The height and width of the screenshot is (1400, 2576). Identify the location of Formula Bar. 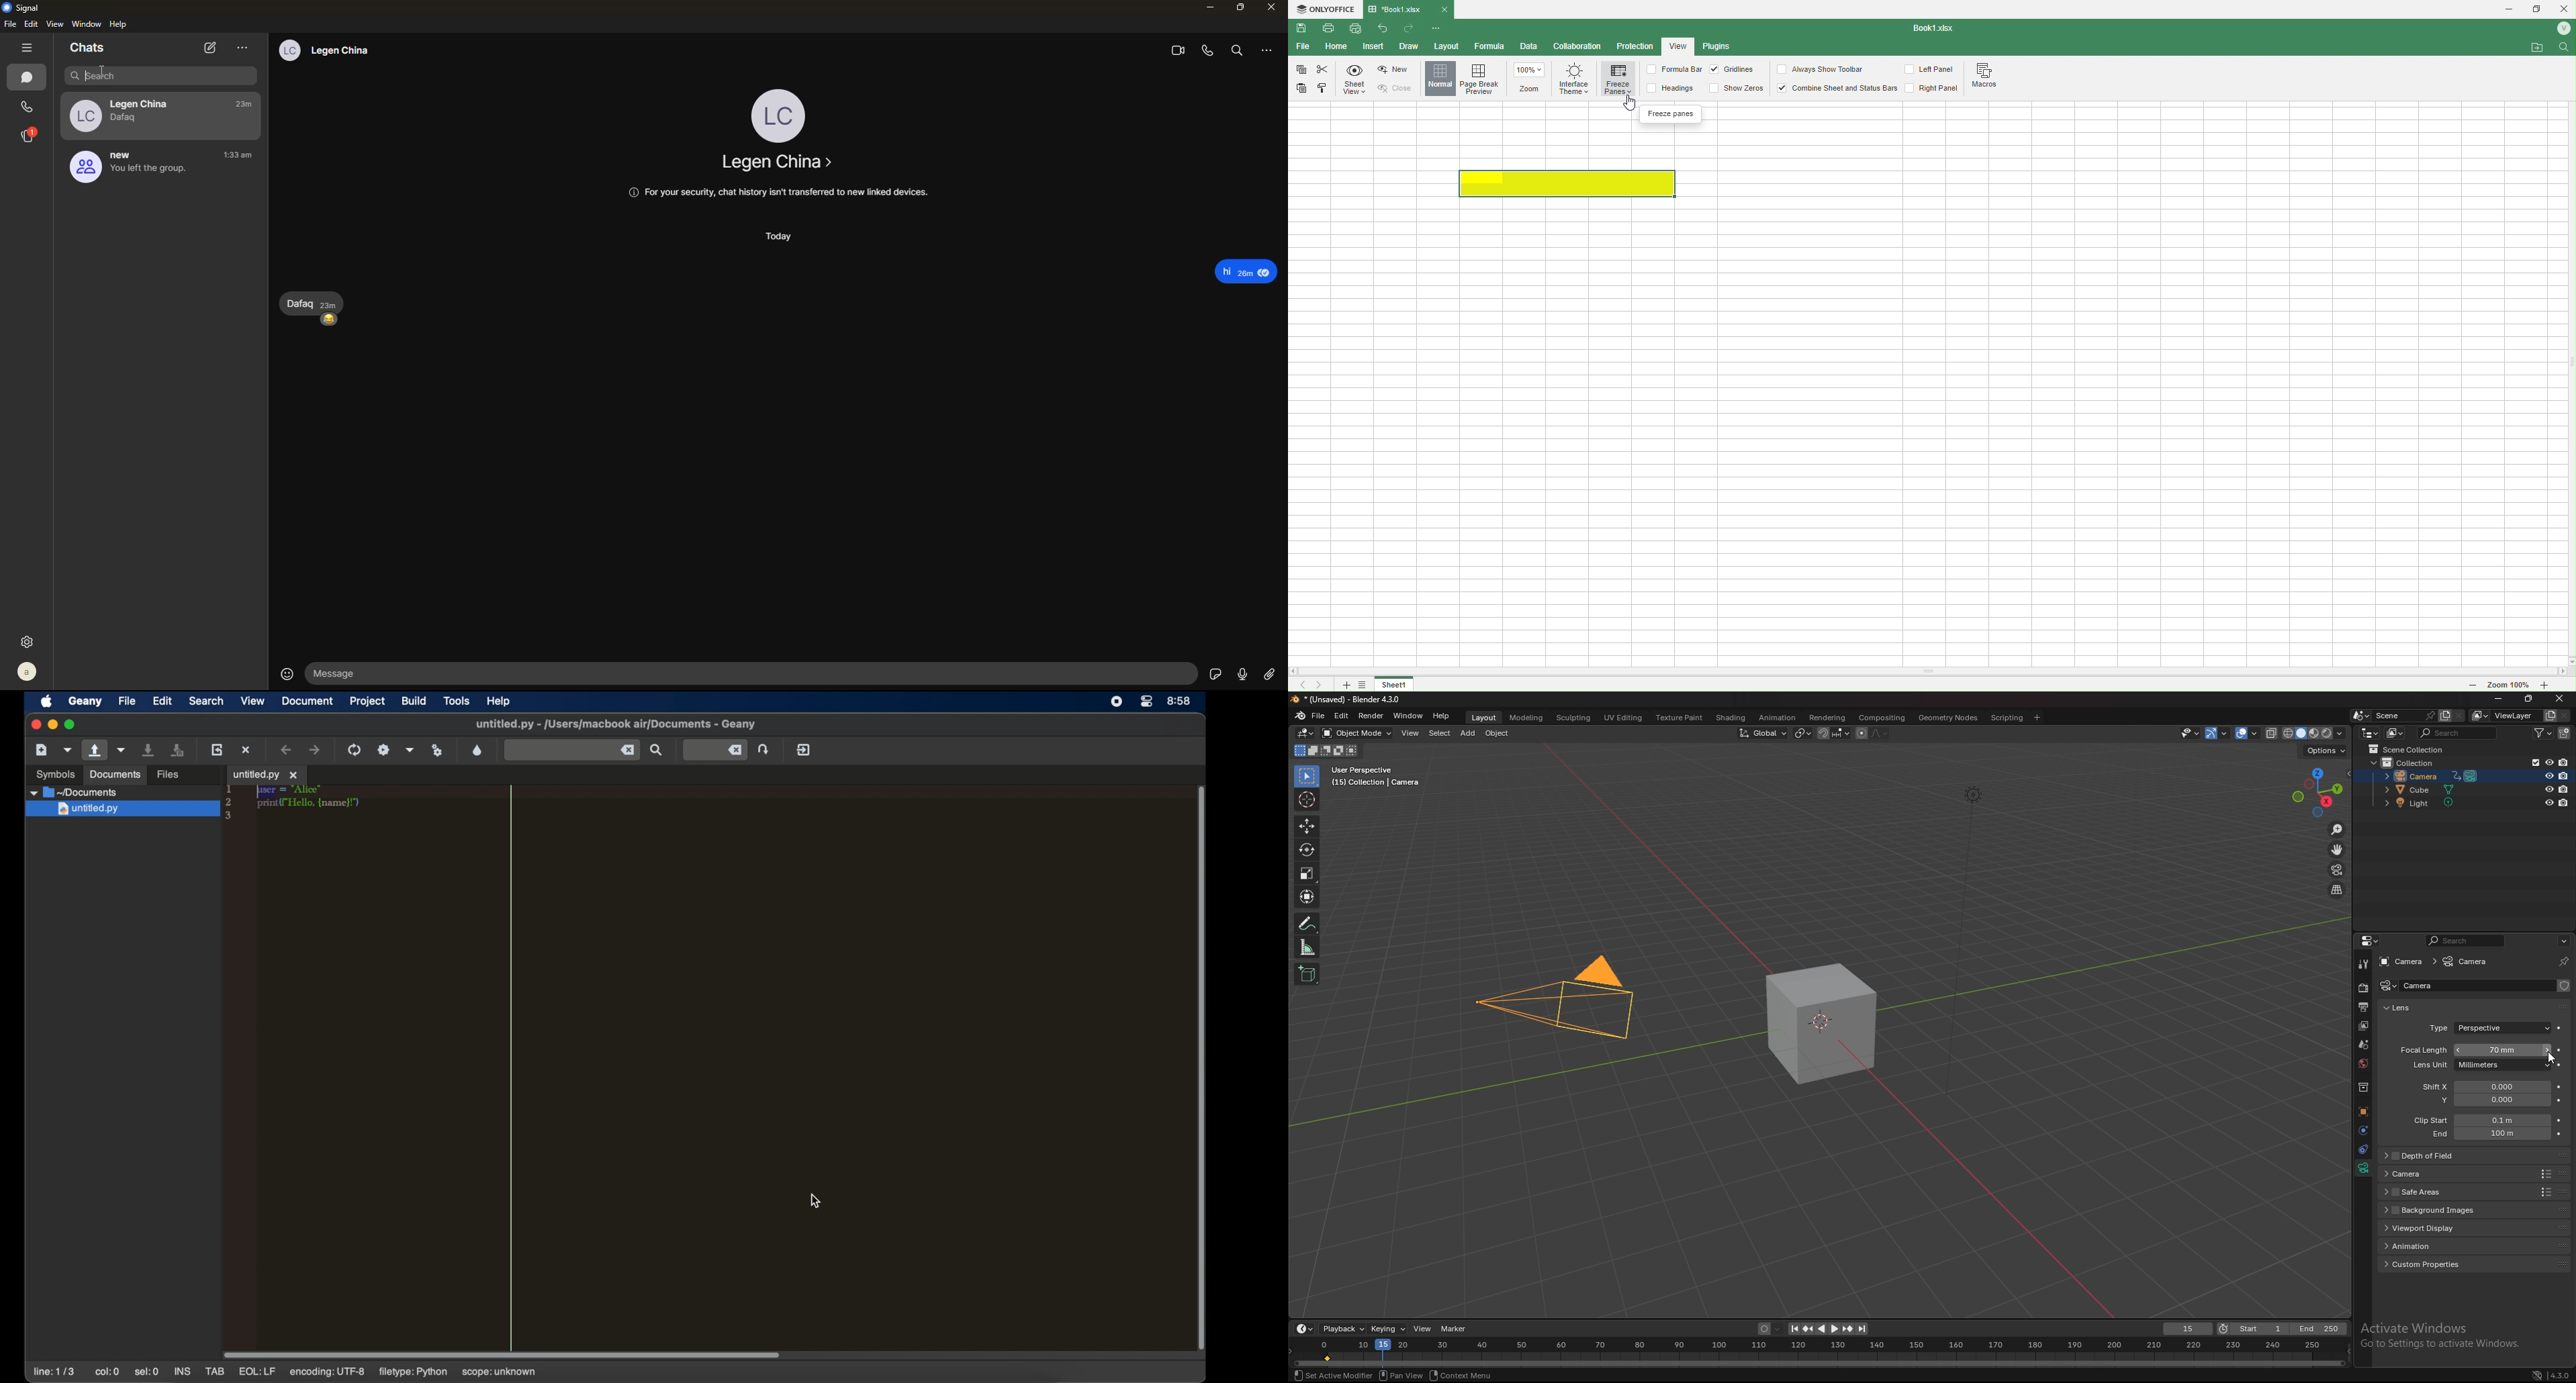
(1673, 70).